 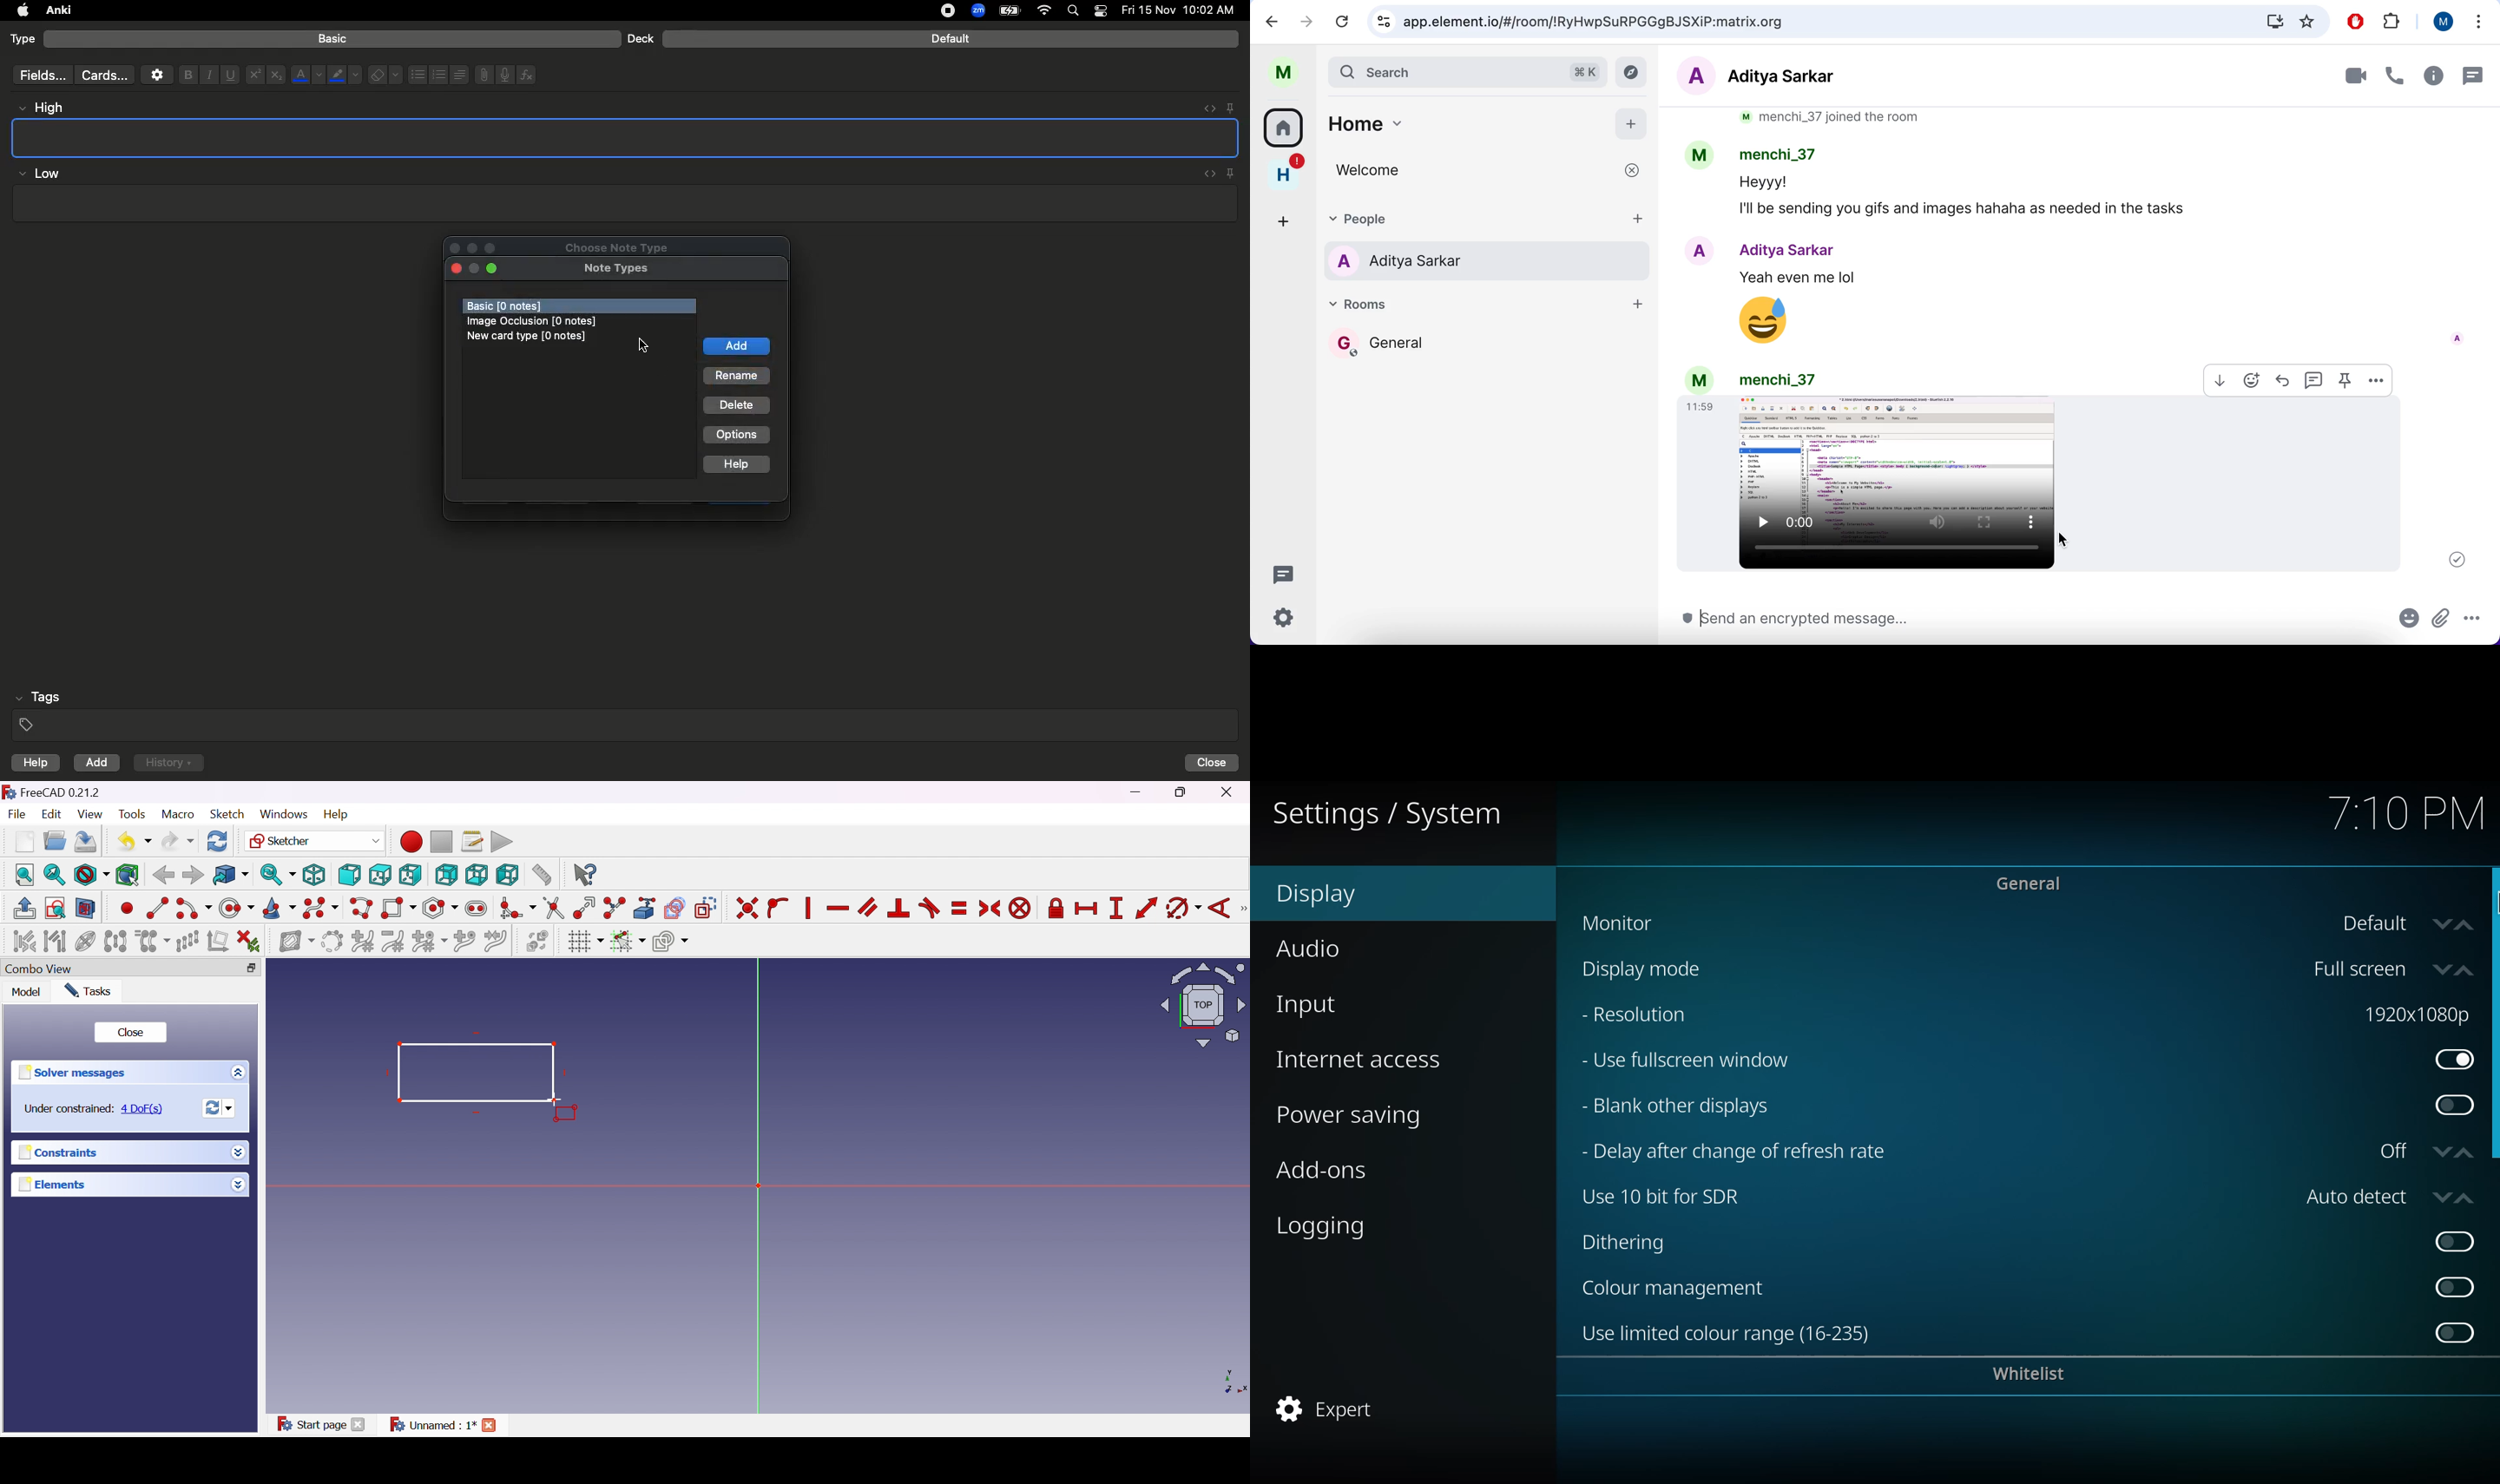 What do you see at coordinates (580, 306) in the screenshot?
I see `Basic (0 notes)` at bounding box center [580, 306].